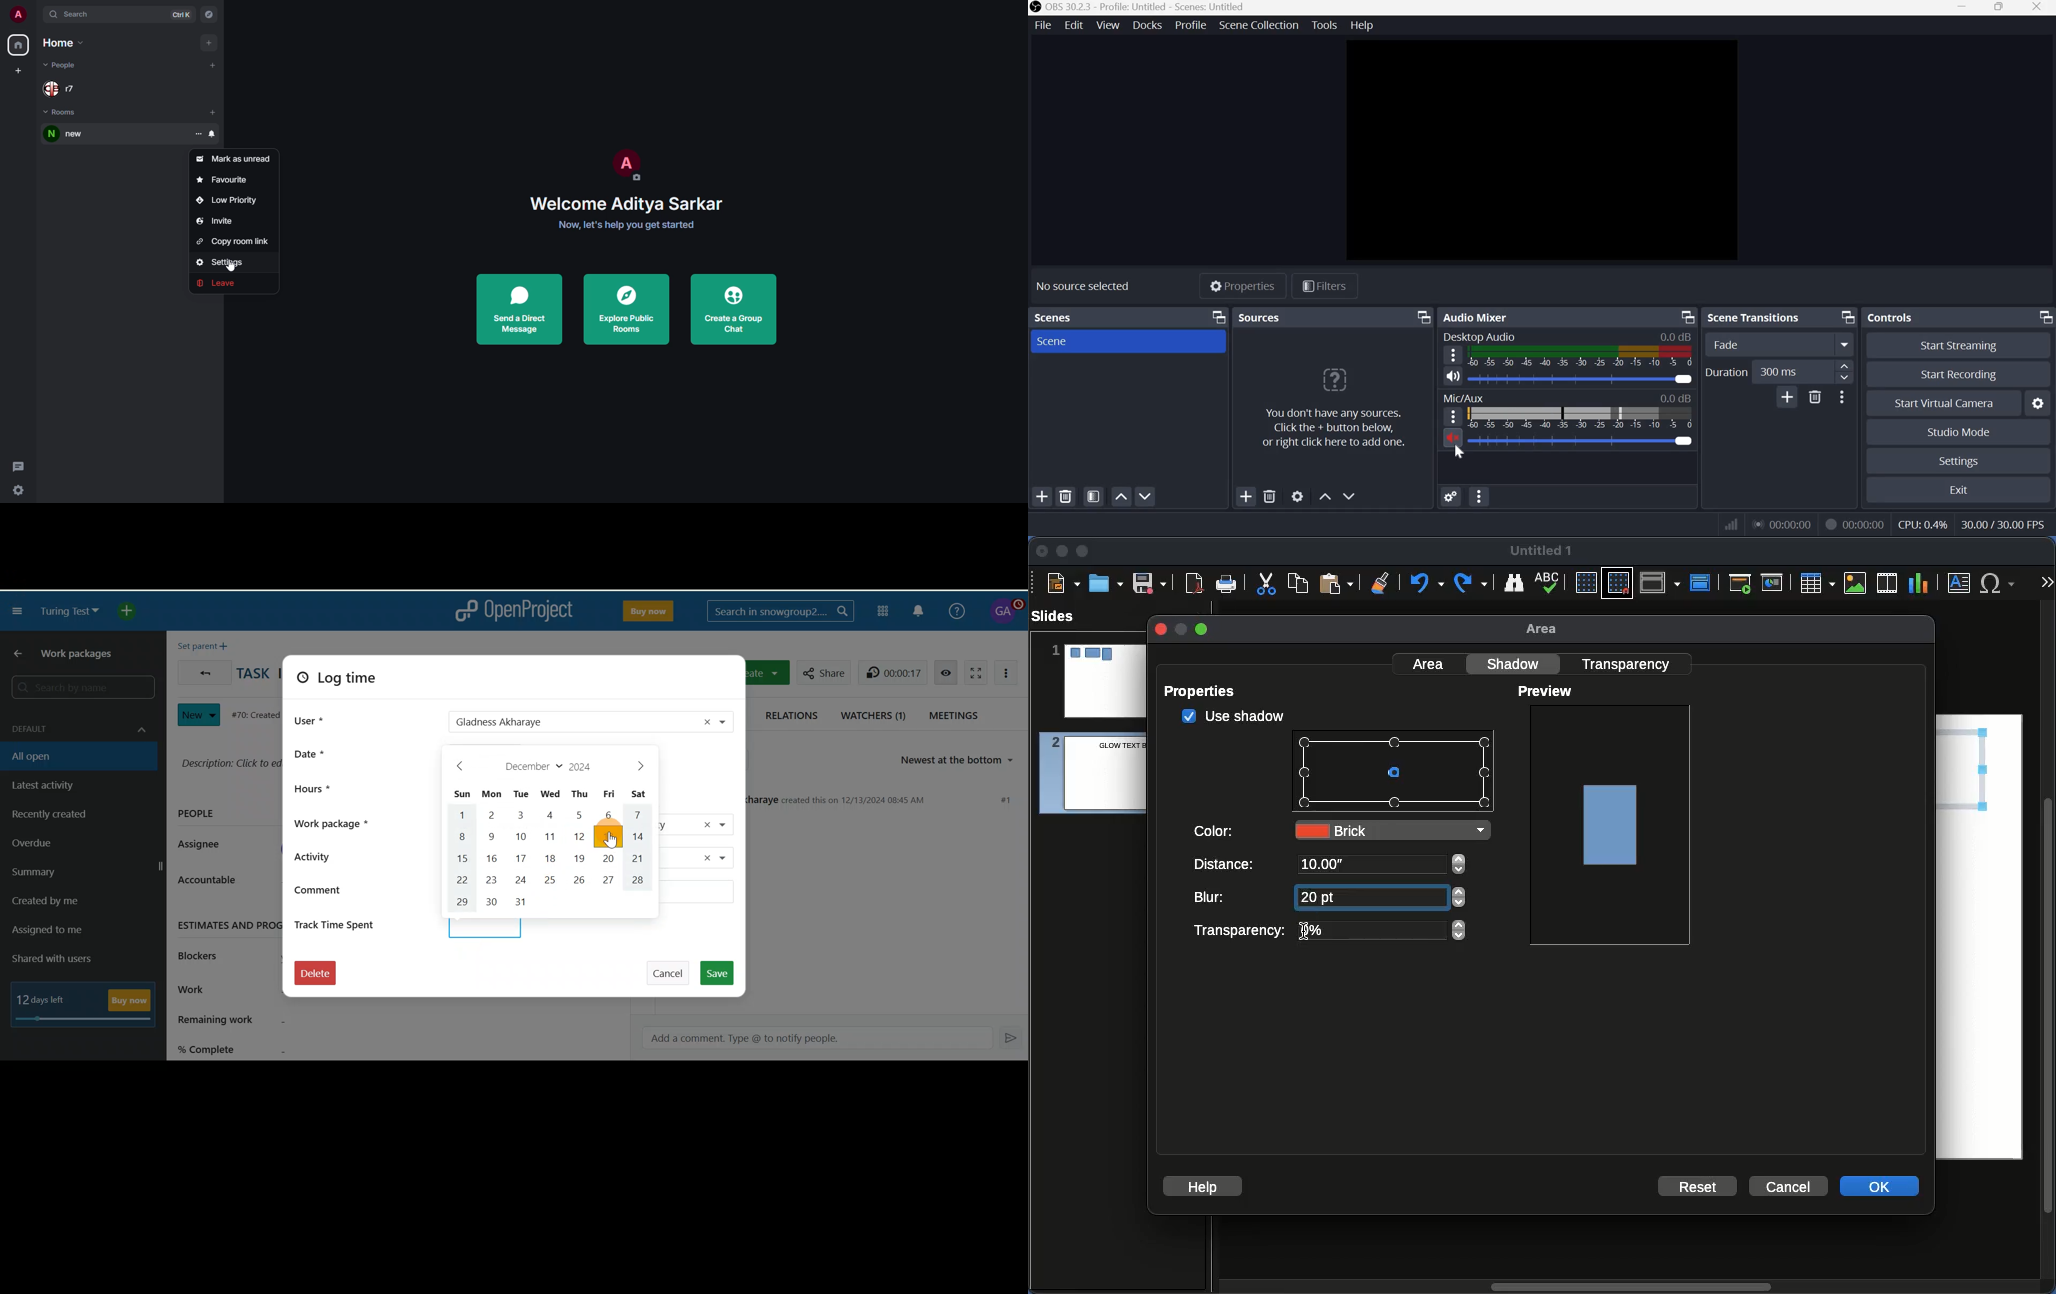  What do you see at coordinates (1271, 497) in the screenshot?
I see `Remove selected source(s)` at bounding box center [1271, 497].